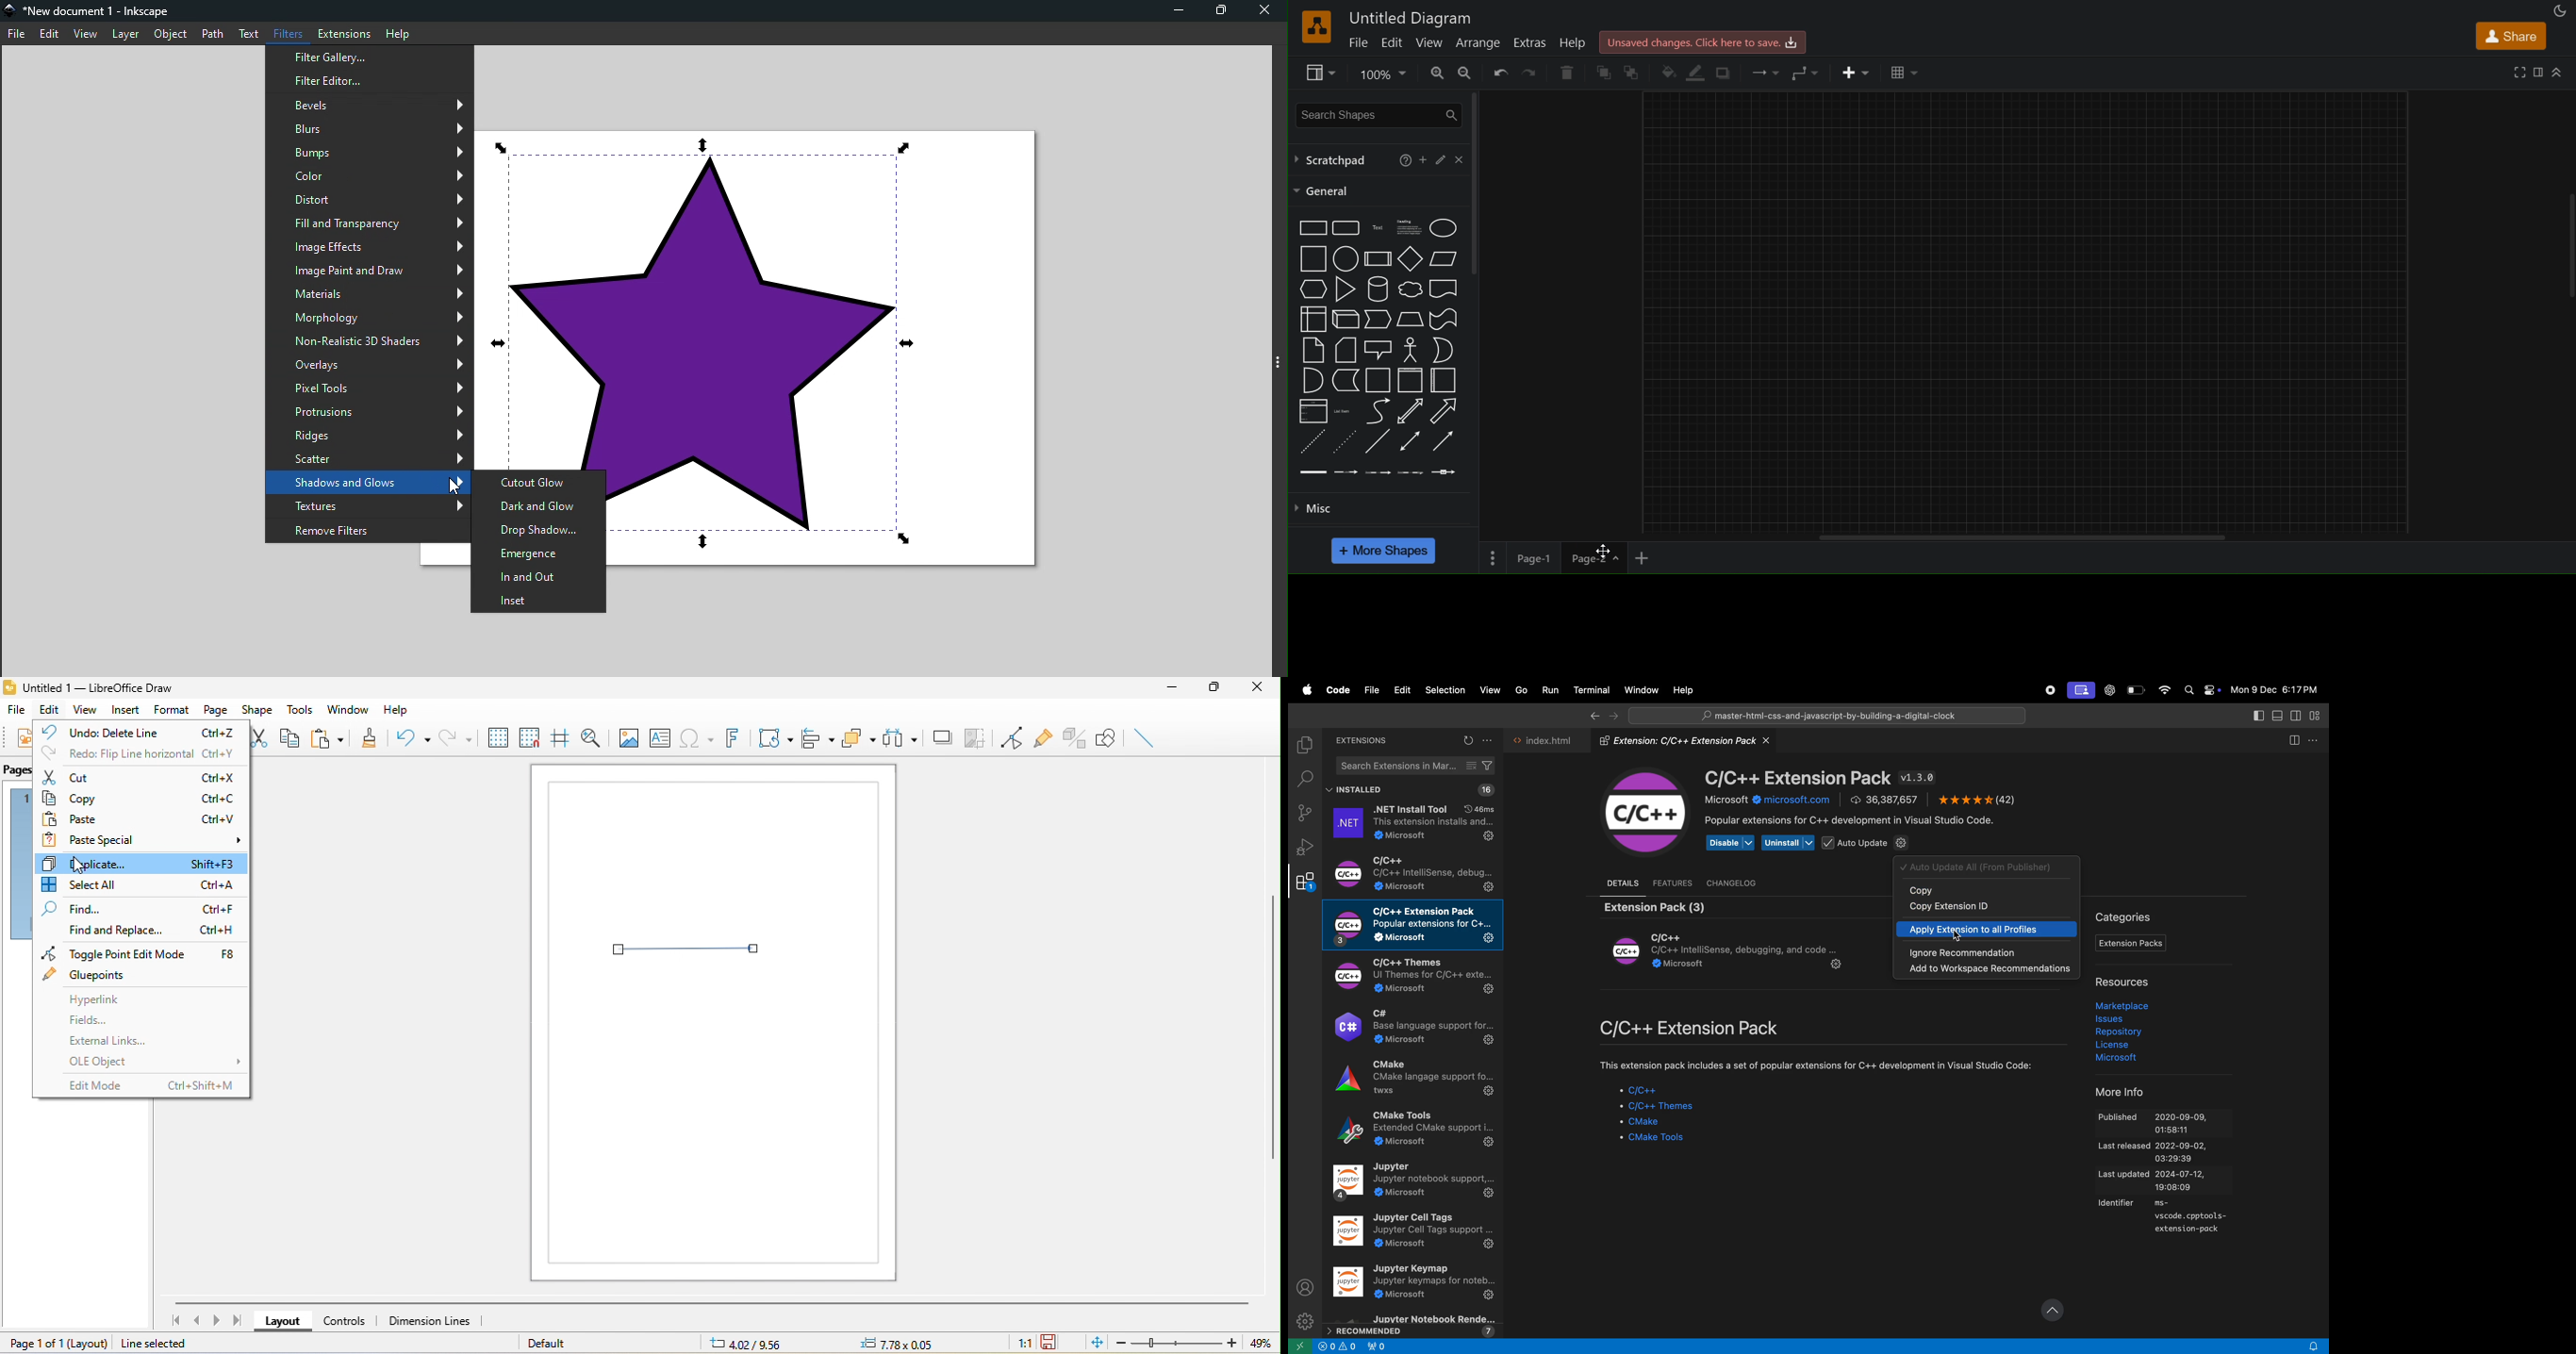  Describe the element at coordinates (1311, 259) in the screenshot. I see `square` at that location.